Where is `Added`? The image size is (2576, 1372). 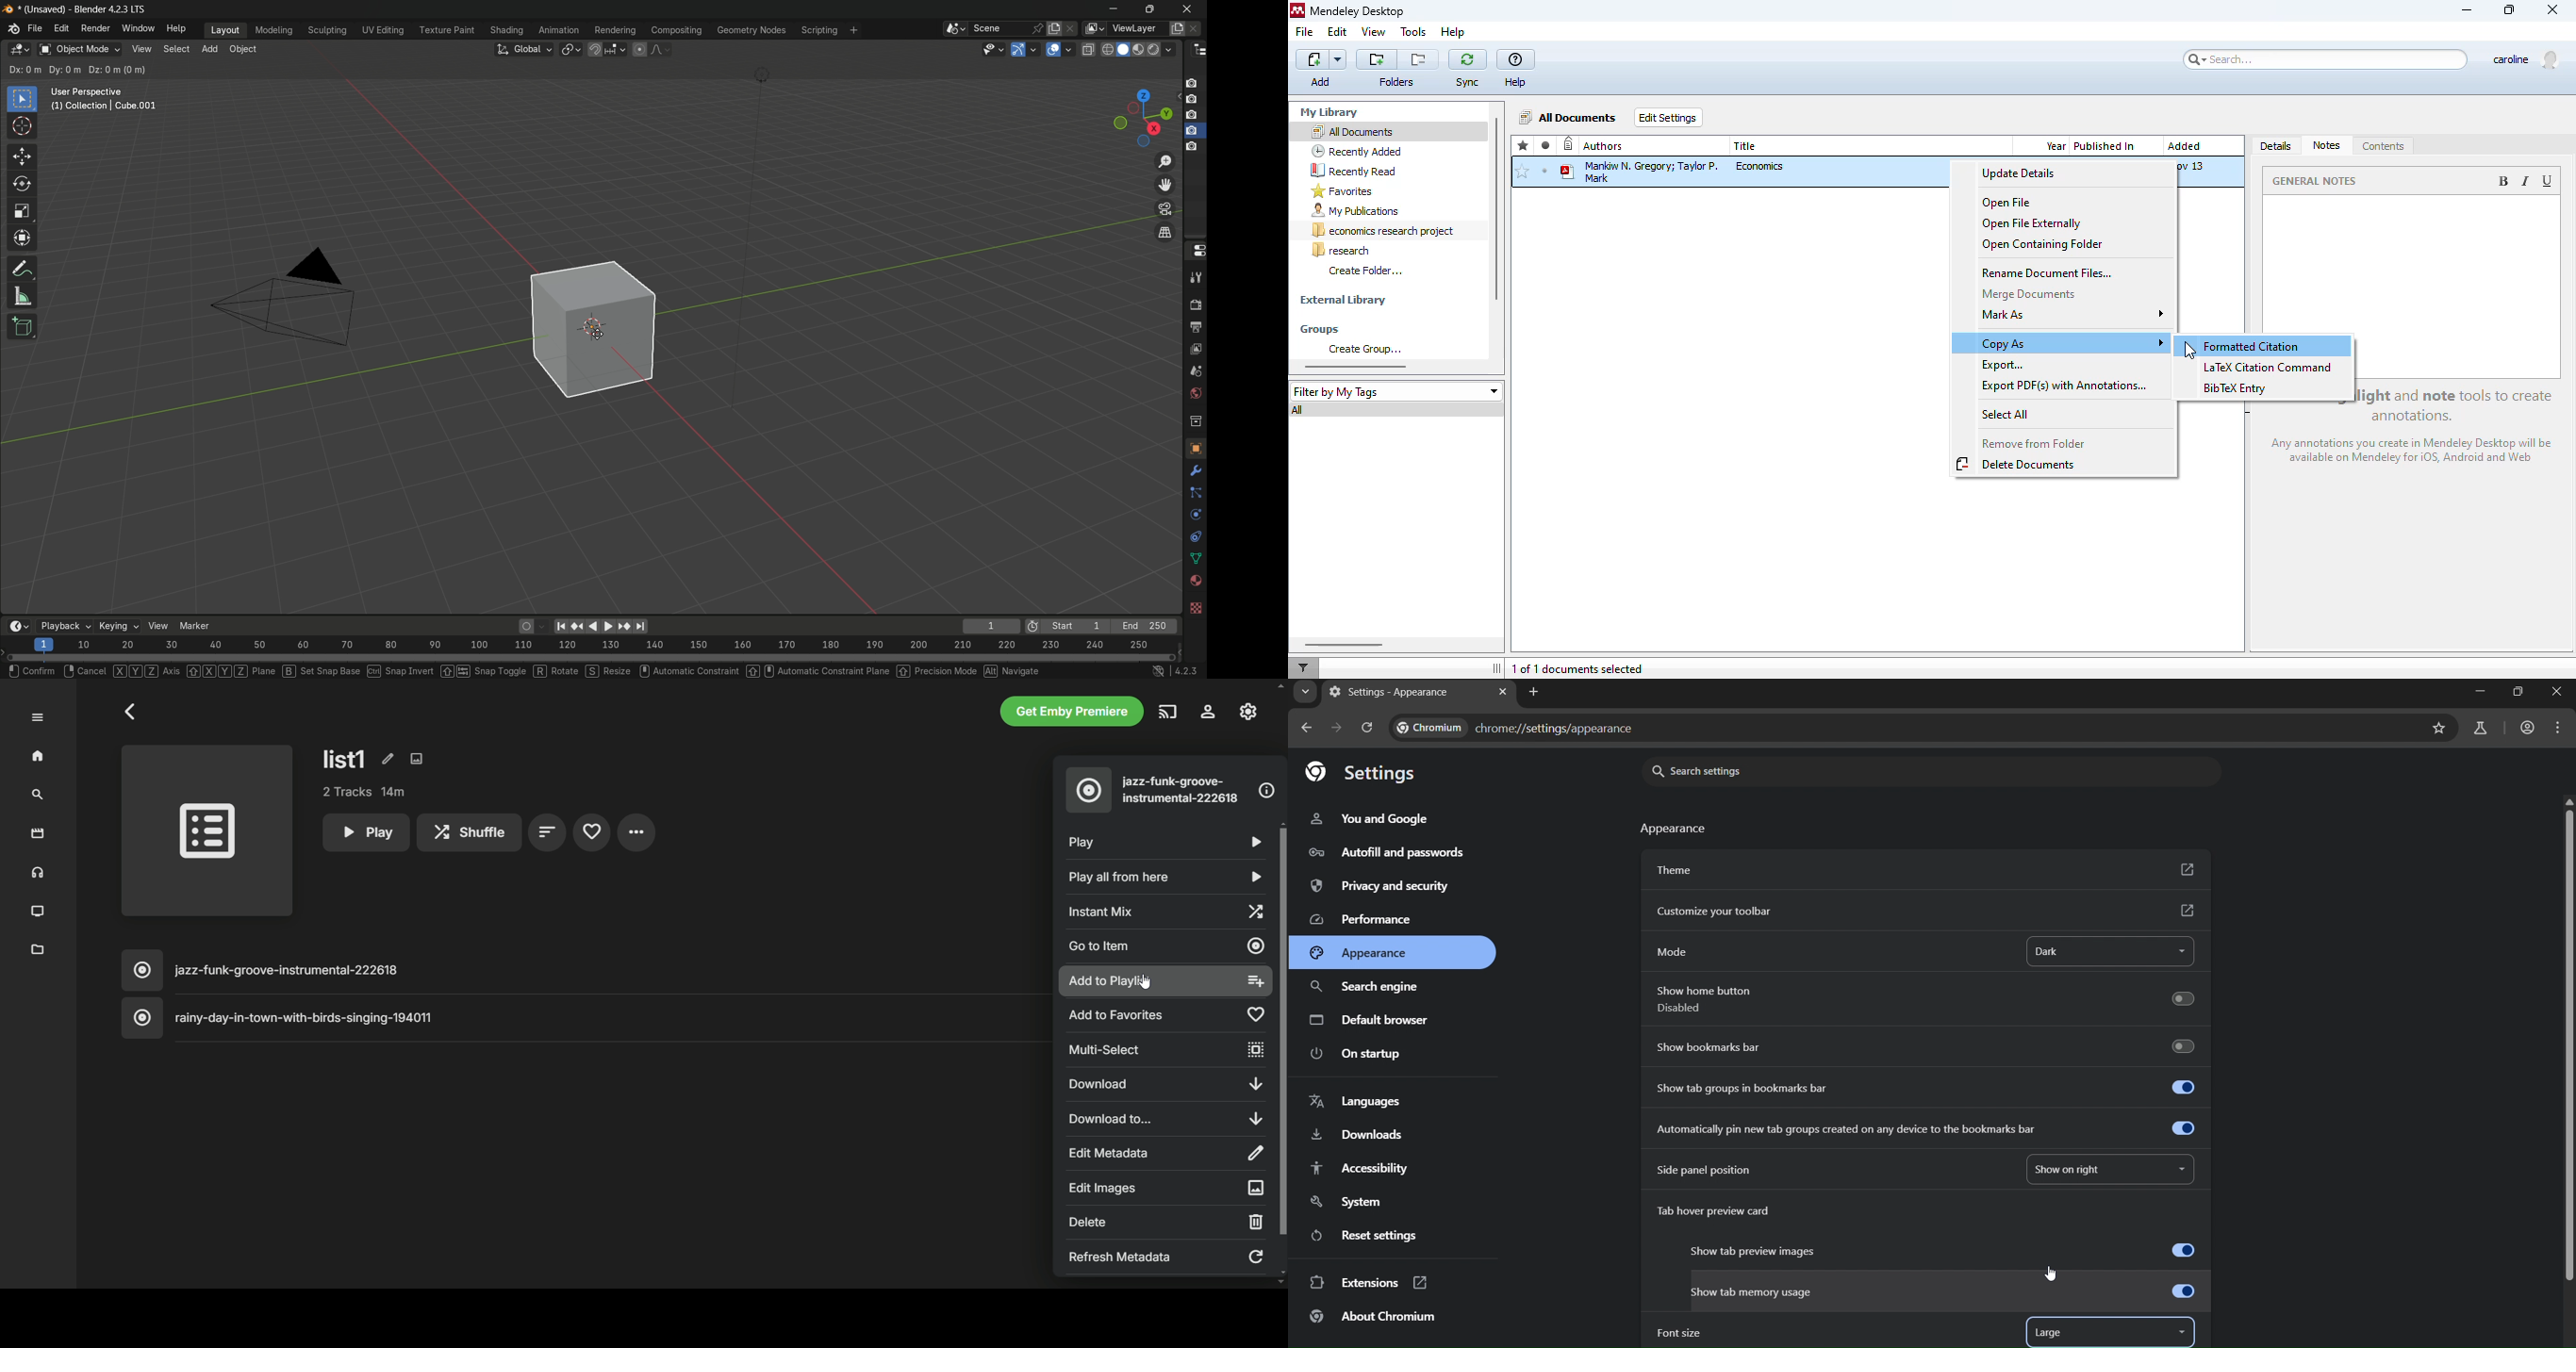 Added is located at coordinates (2183, 144).